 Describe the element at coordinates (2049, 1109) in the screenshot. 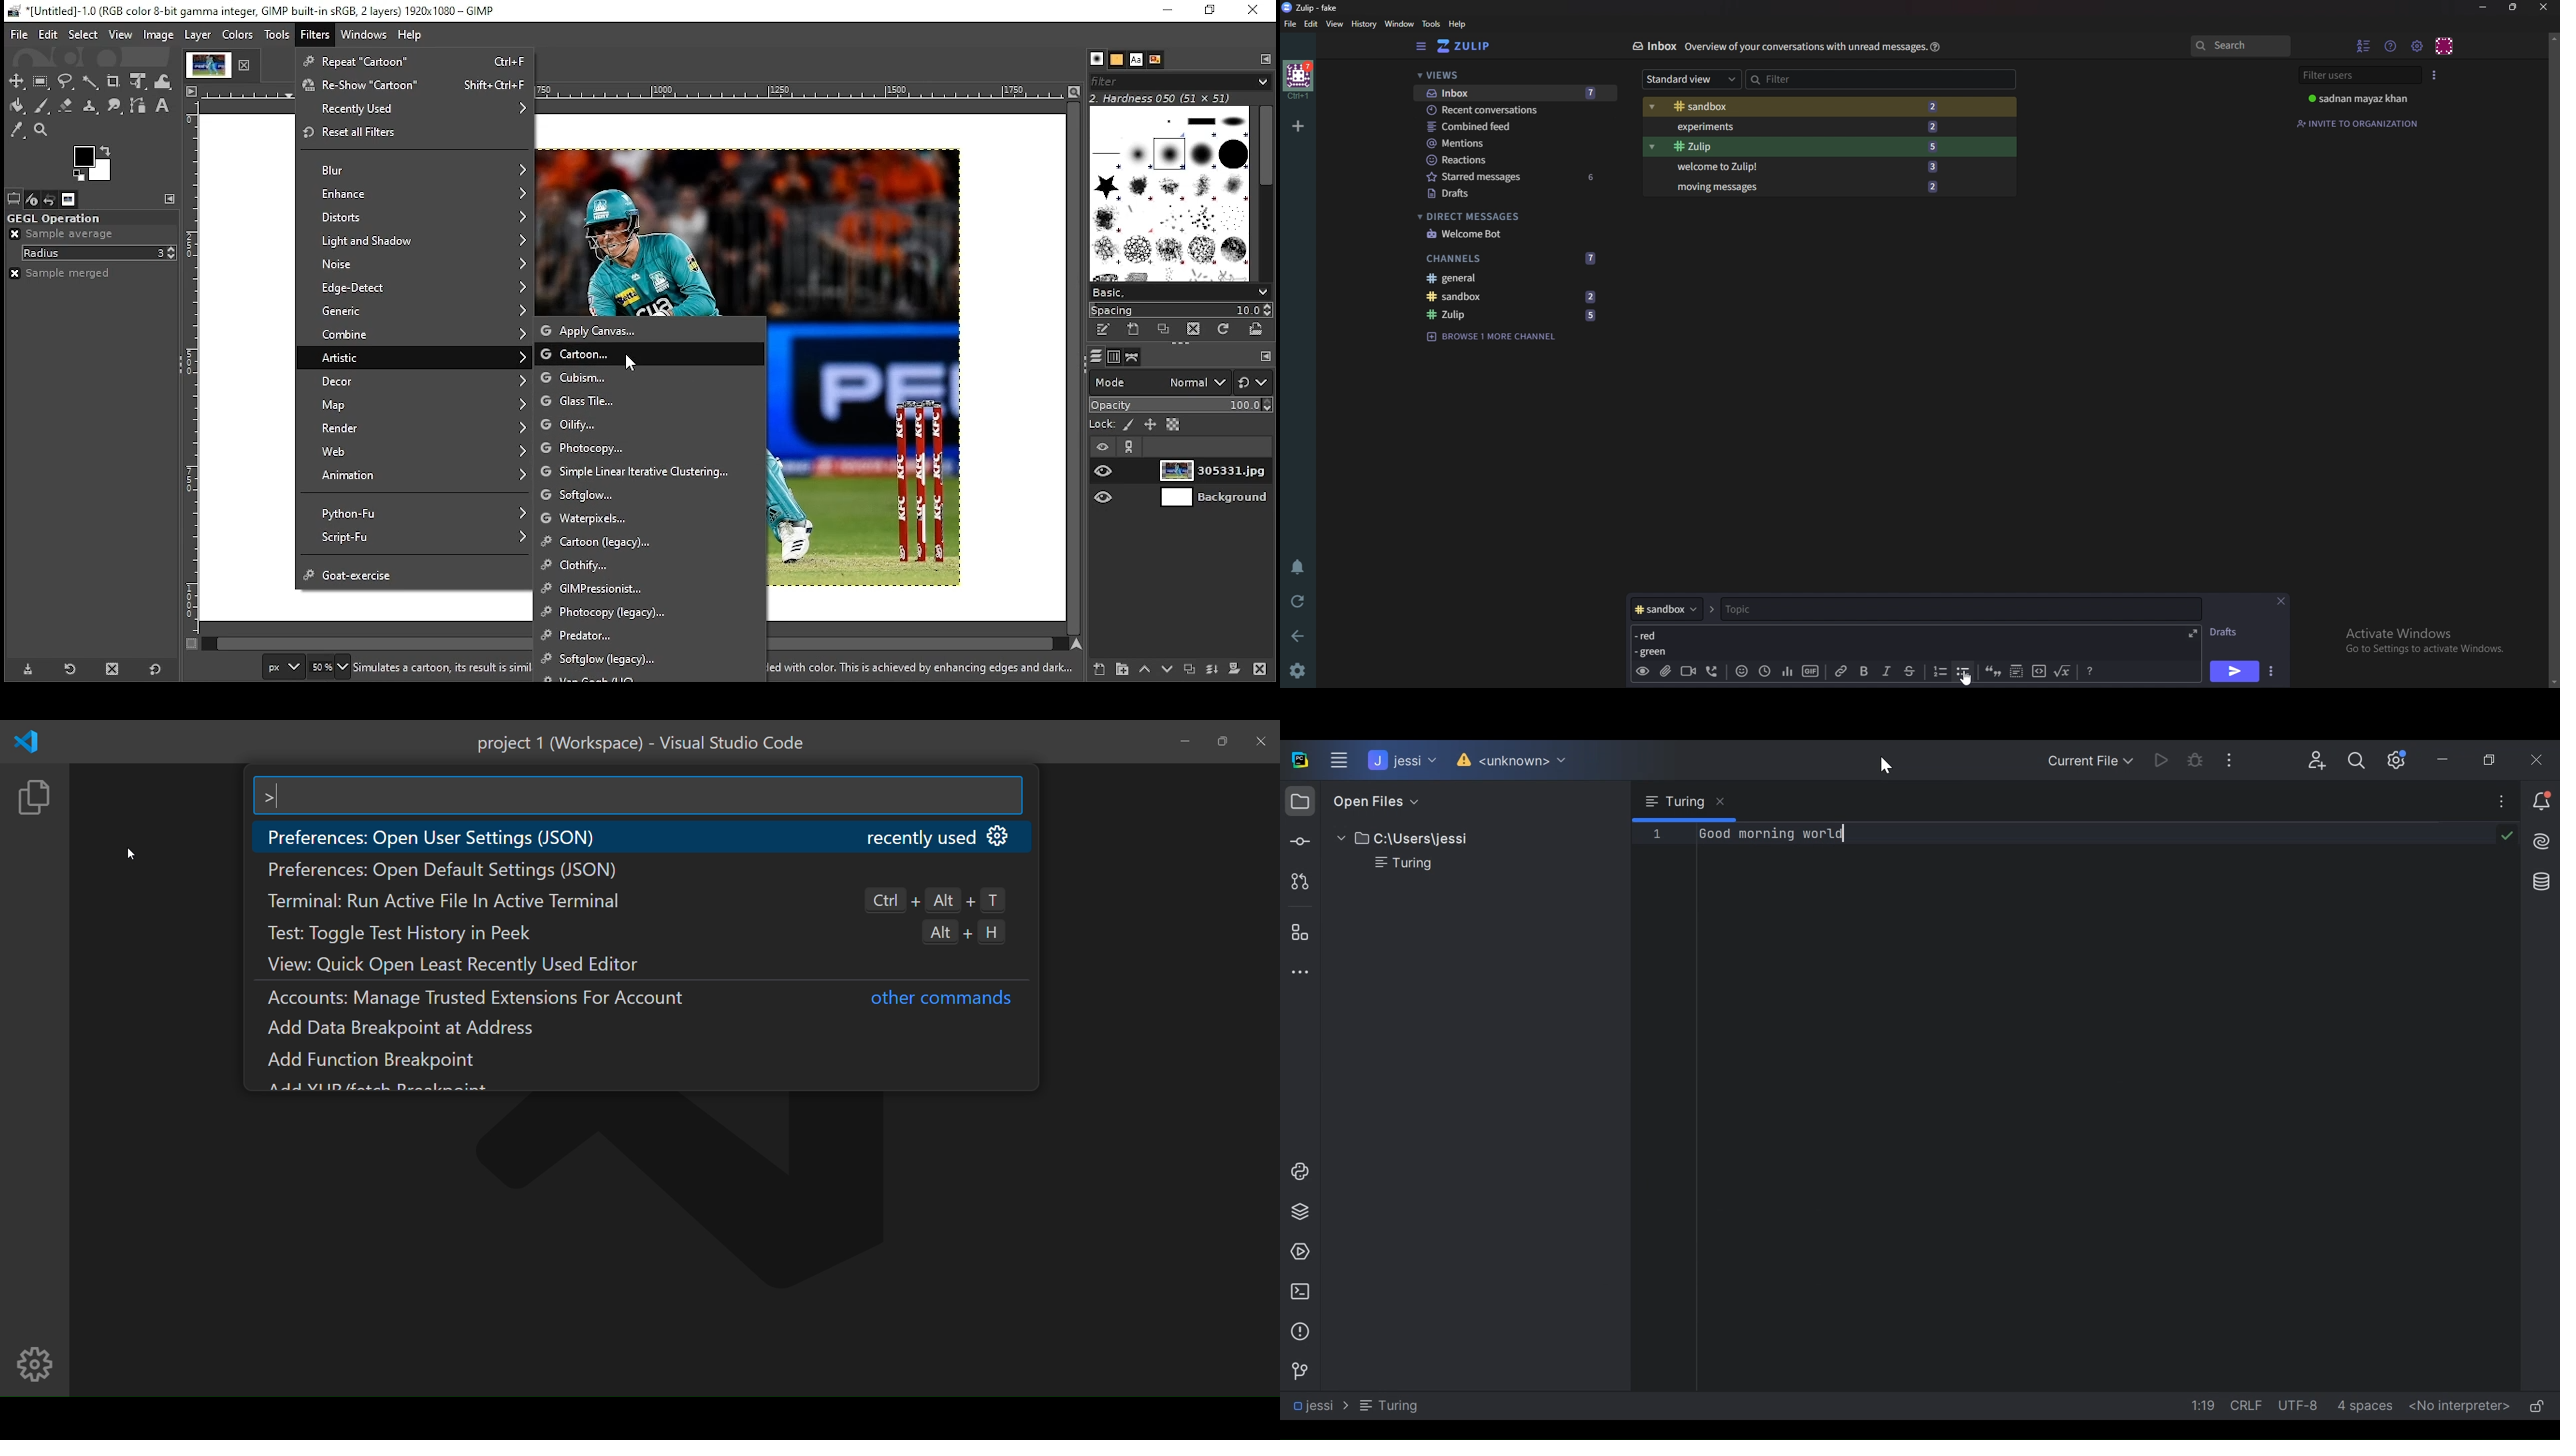

I see `Editor` at that location.